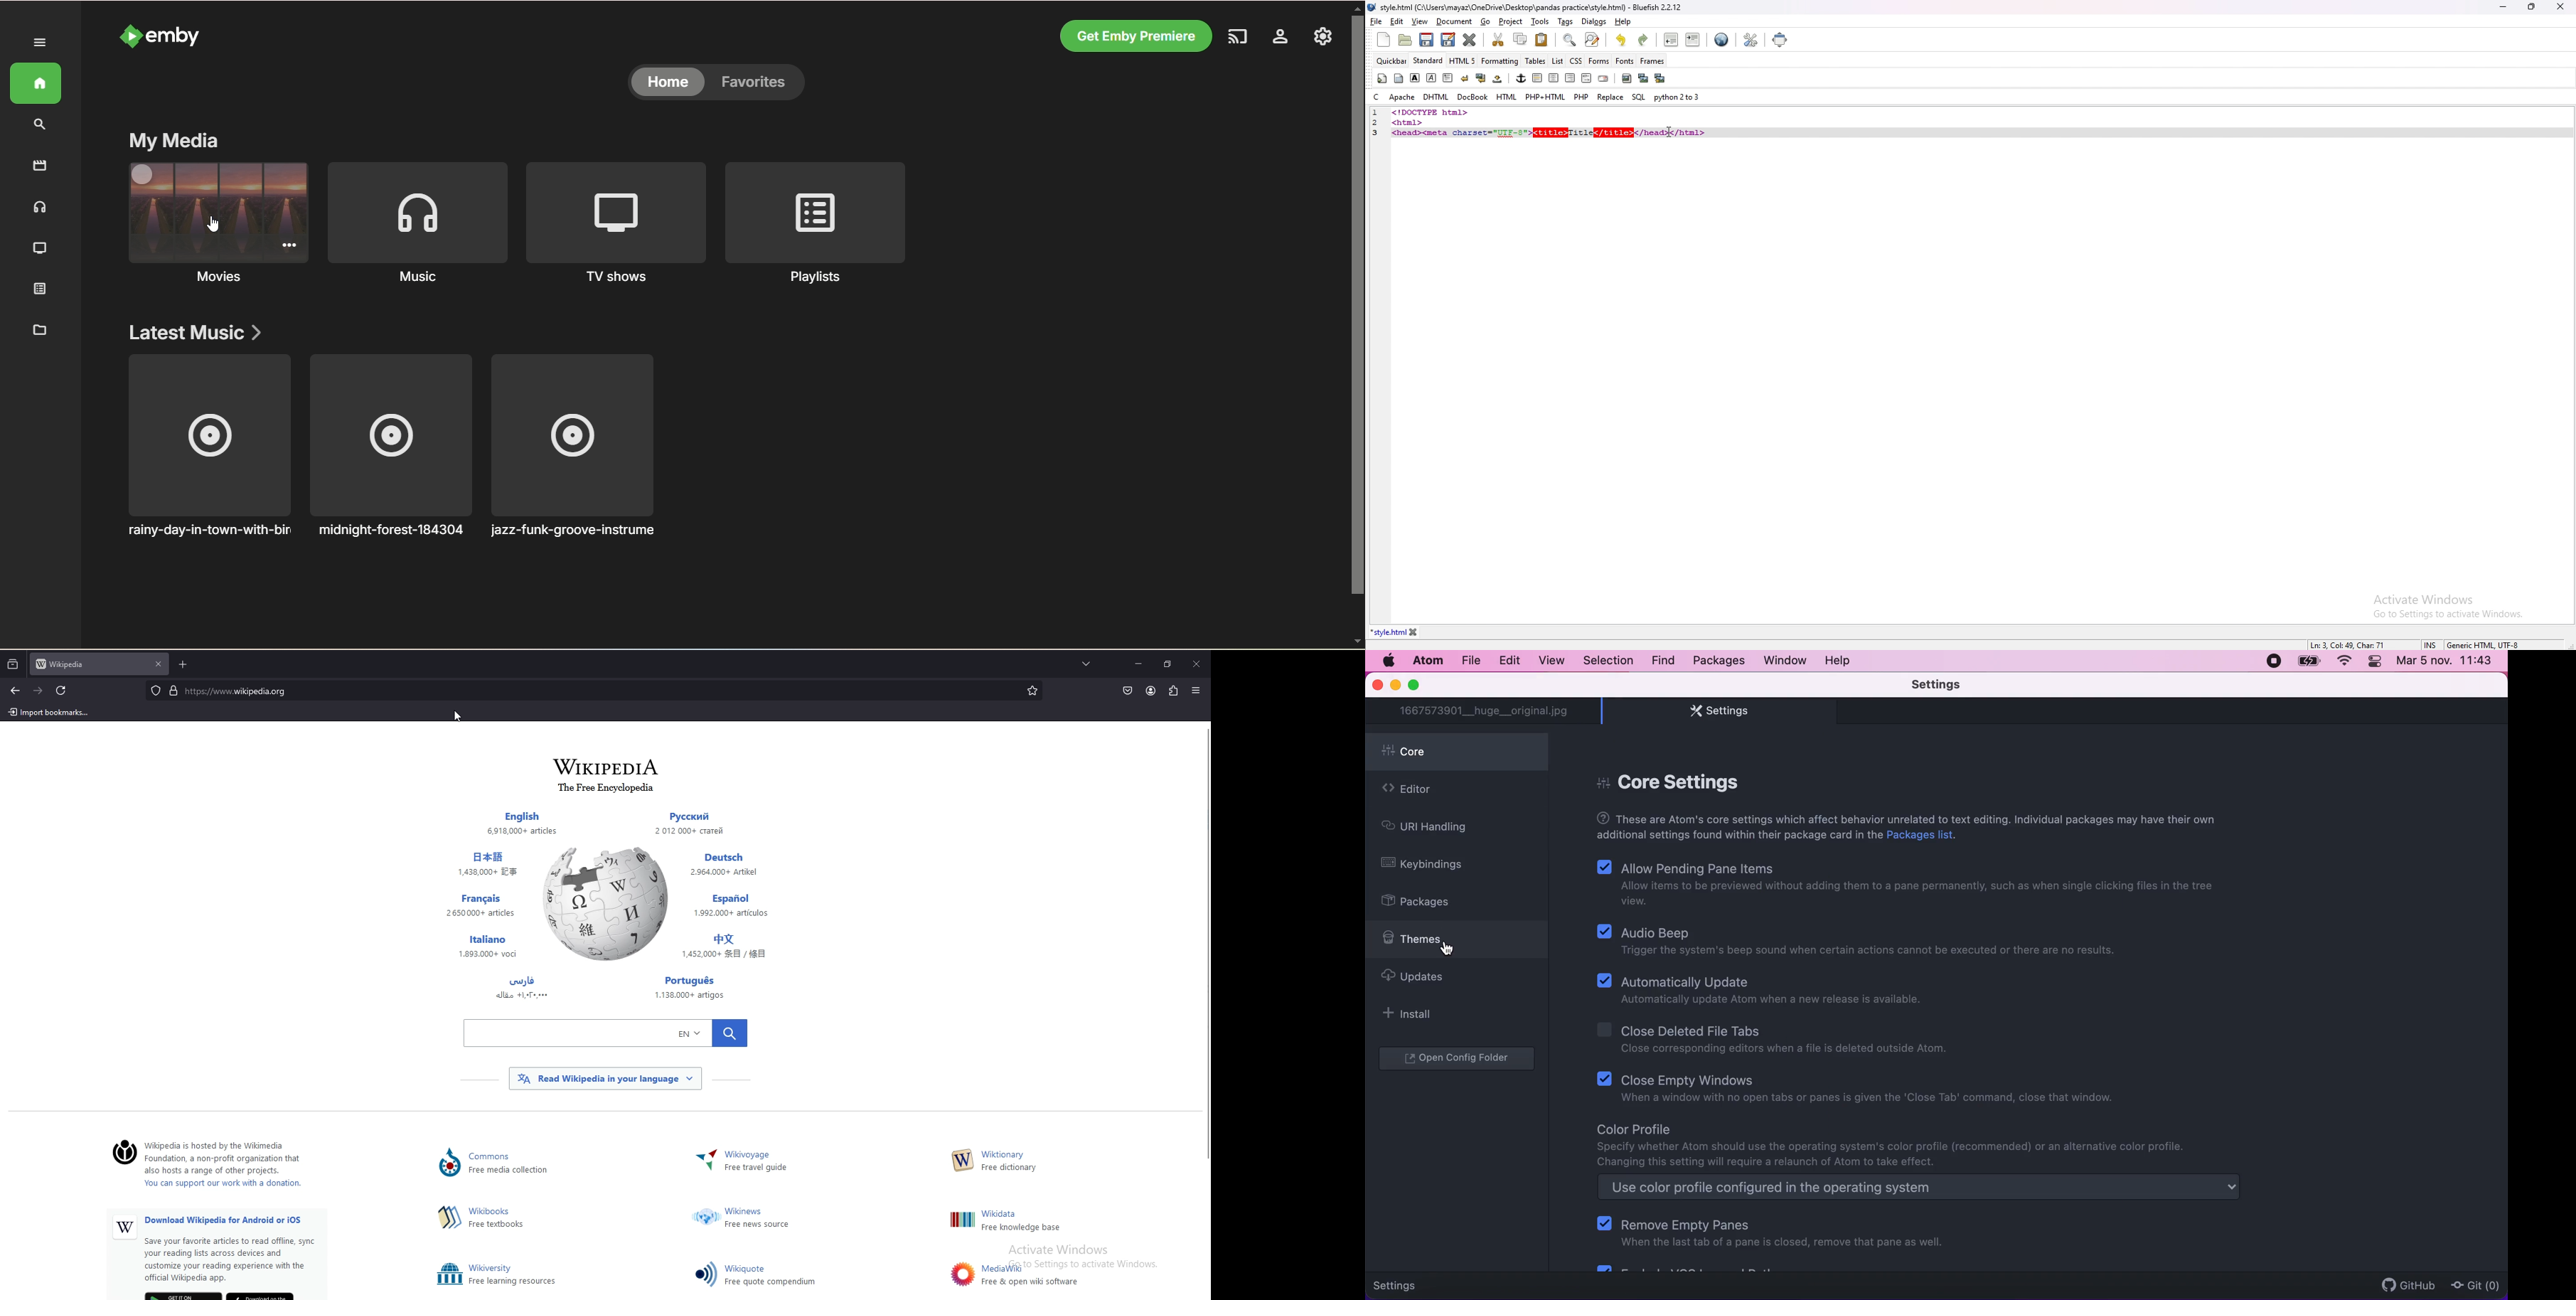  I want to click on full screen, so click(1782, 39).